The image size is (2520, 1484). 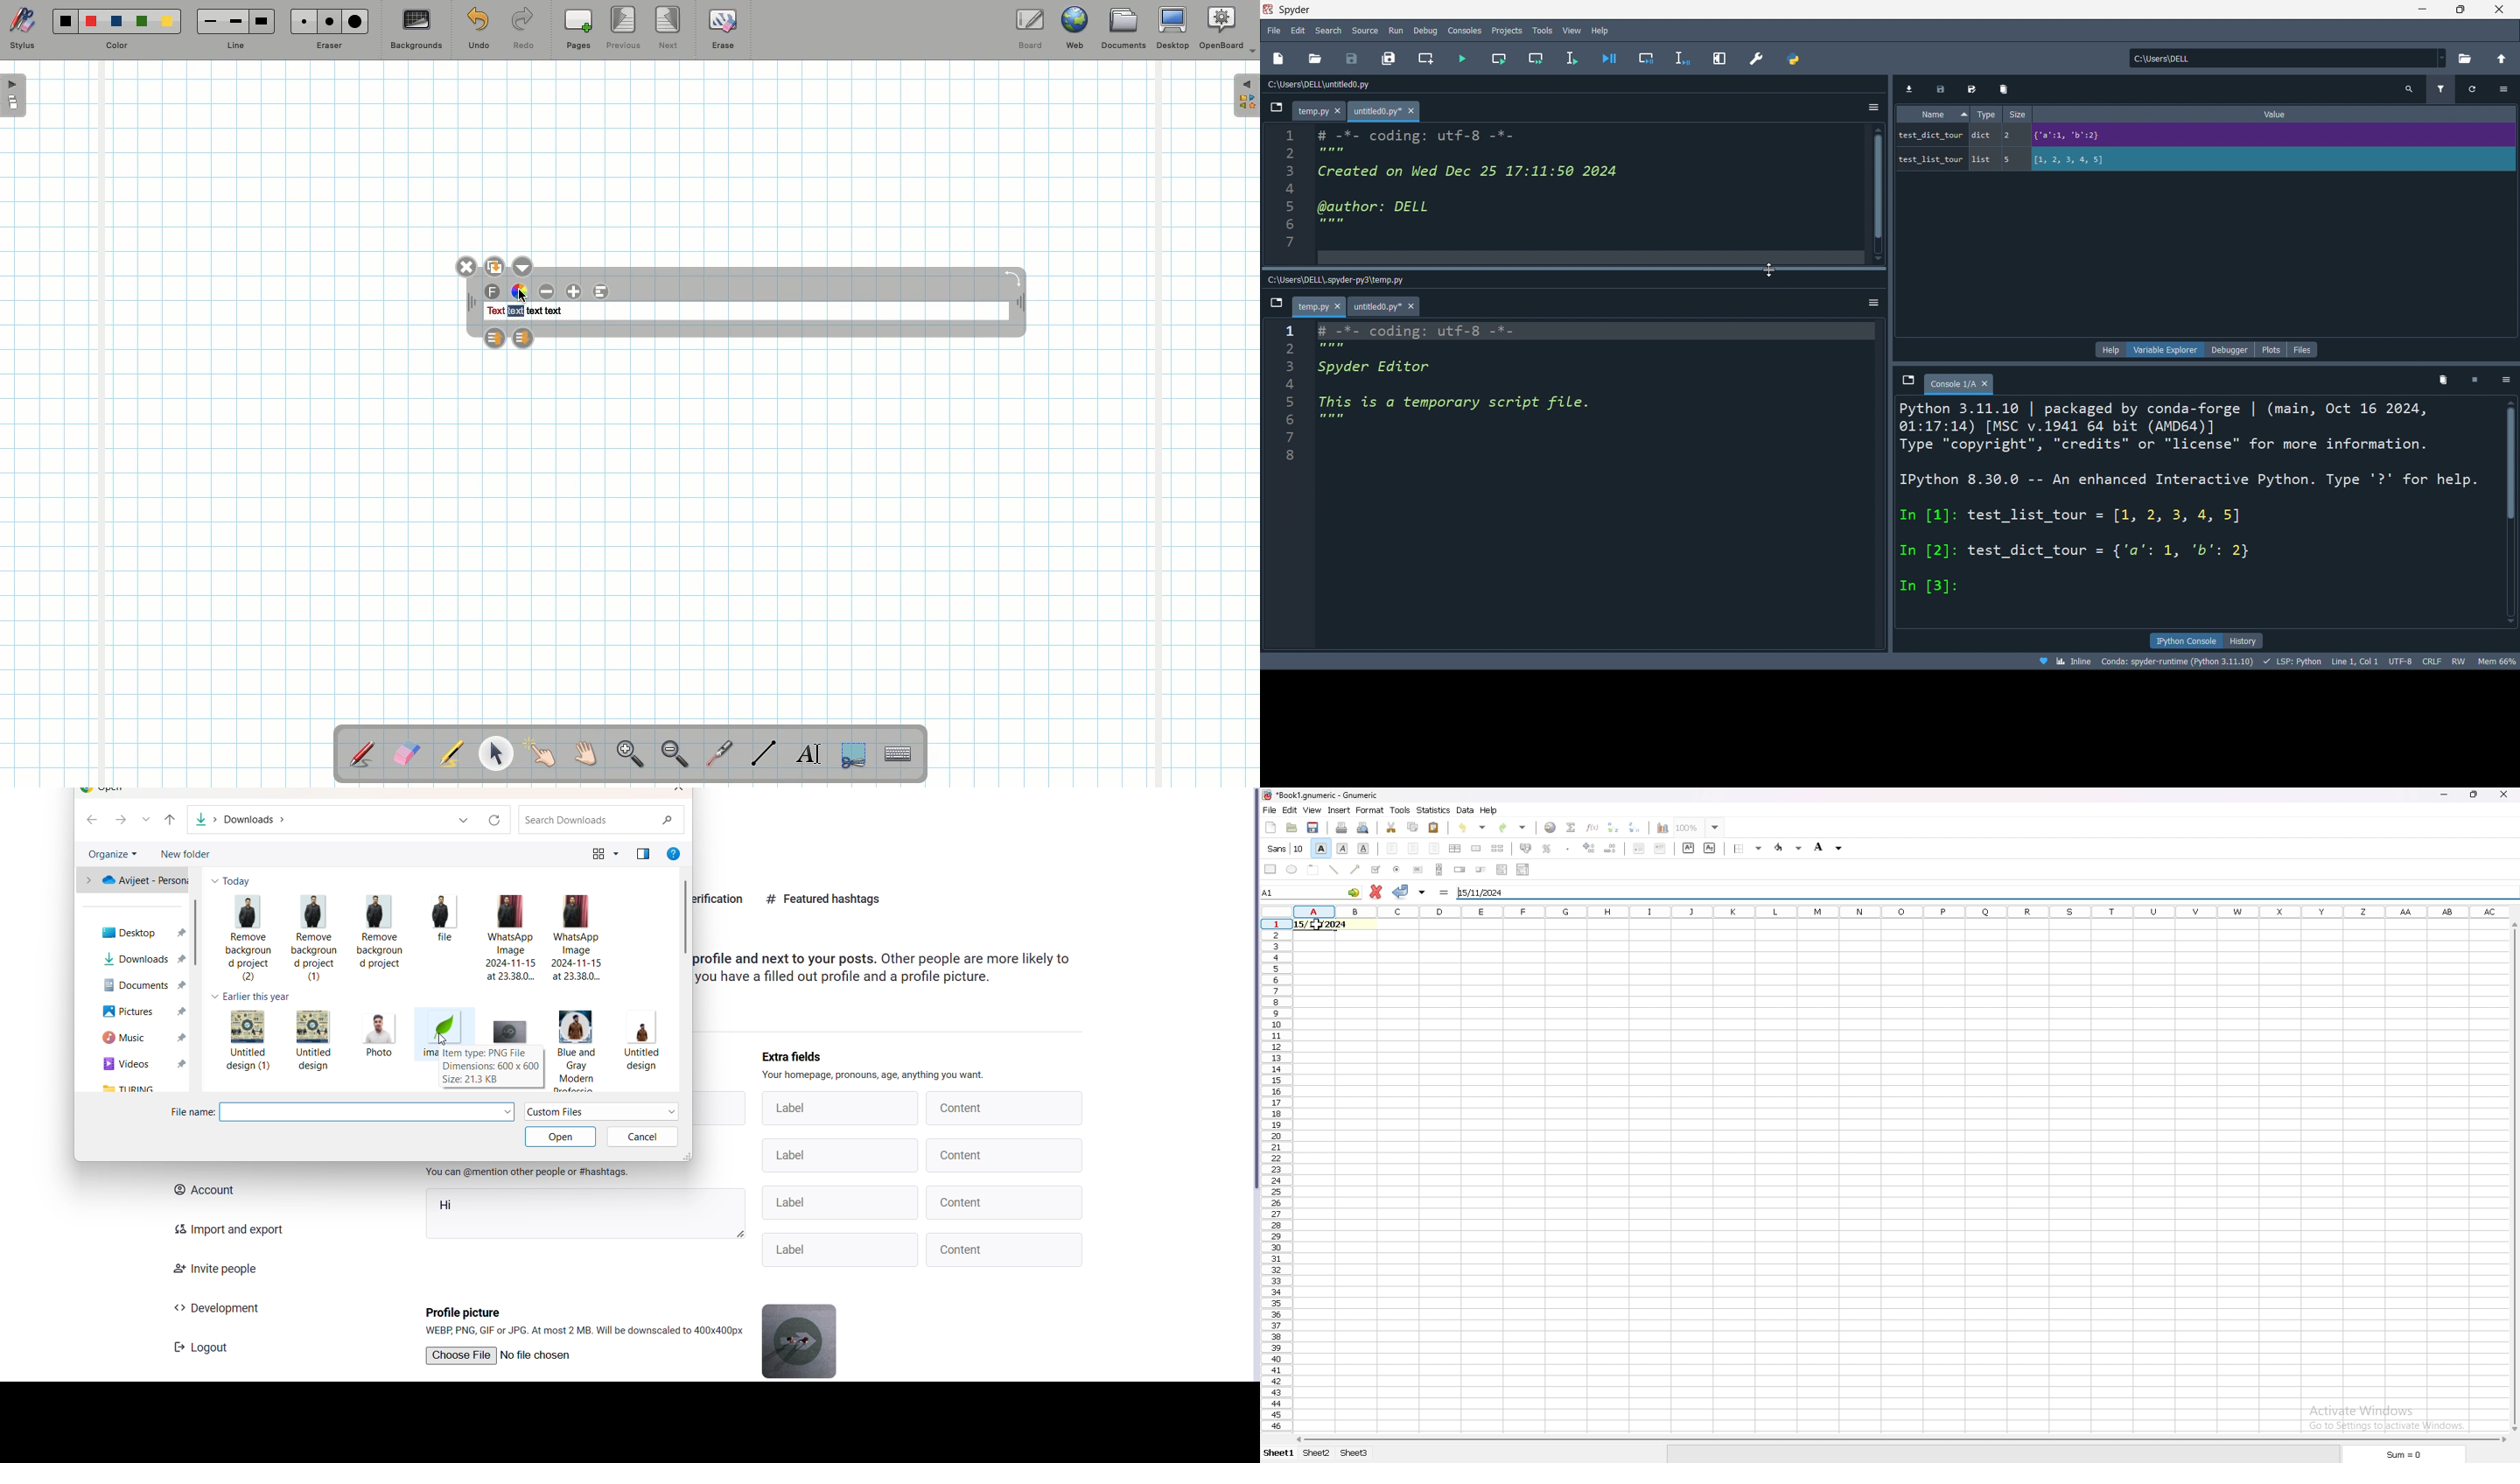 What do you see at coordinates (2473, 795) in the screenshot?
I see `resize` at bounding box center [2473, 795].